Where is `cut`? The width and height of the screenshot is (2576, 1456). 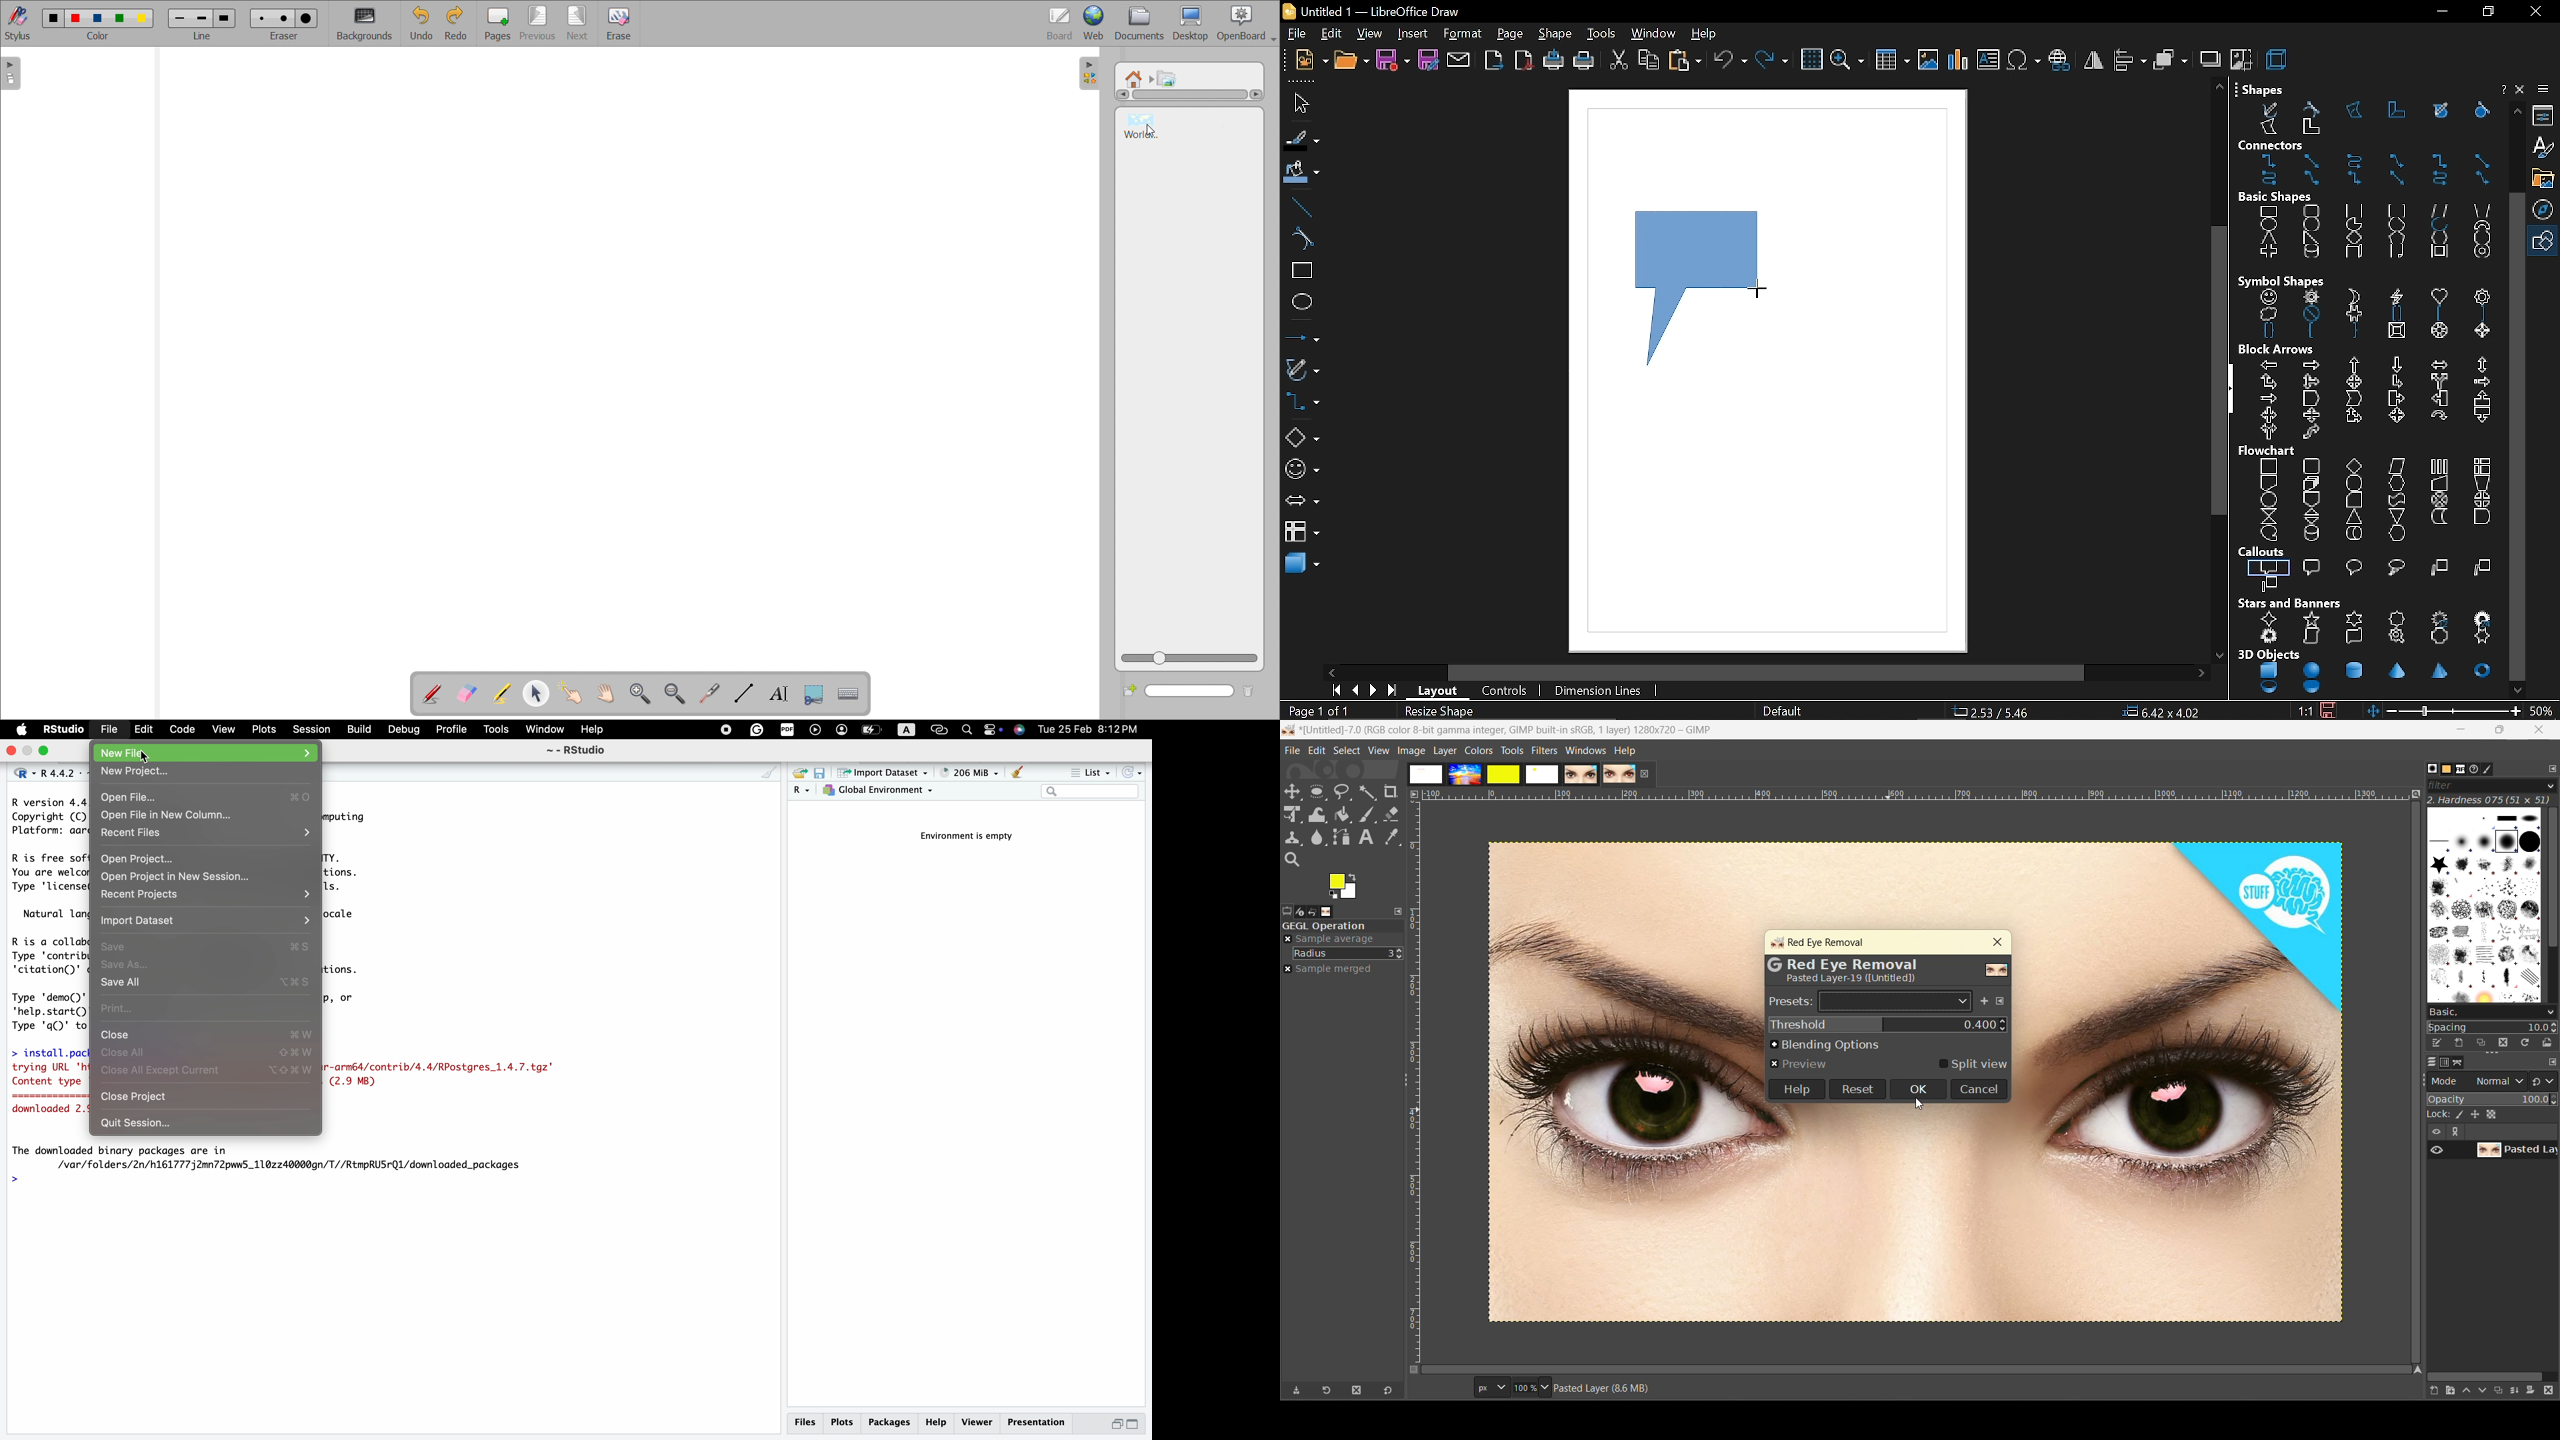 cut is located at coordinates (1618, 61).